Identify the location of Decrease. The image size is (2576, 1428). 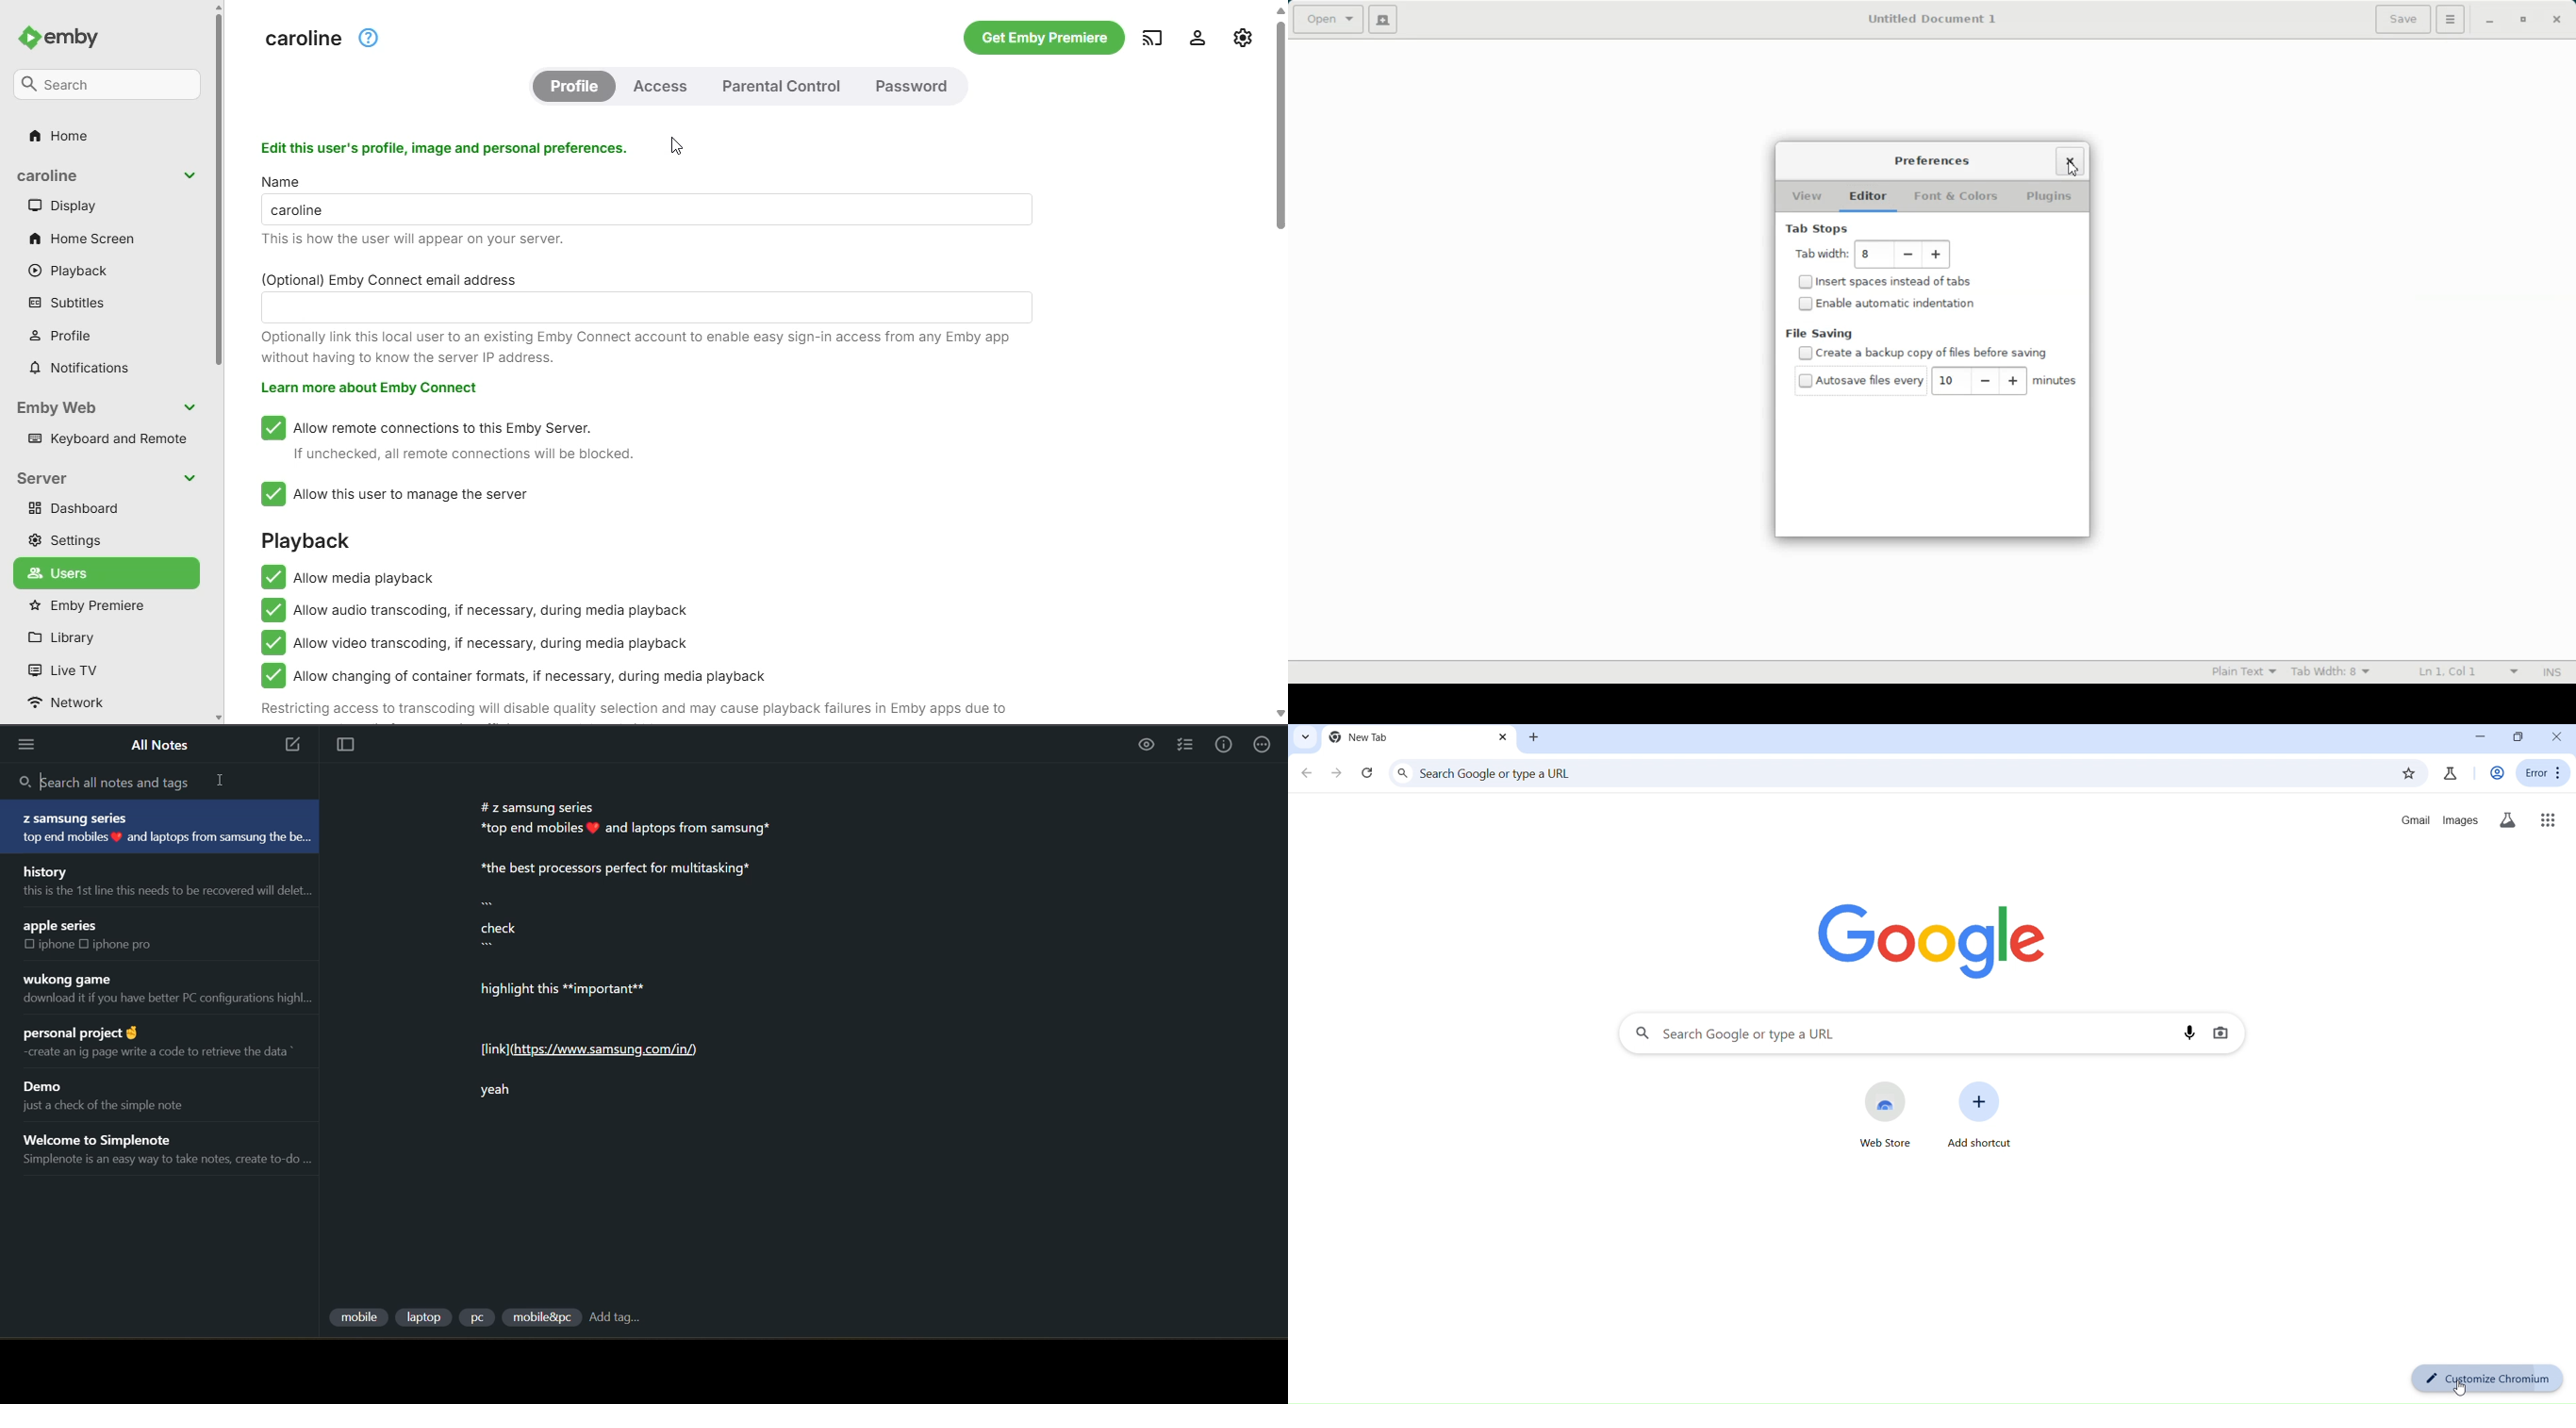
(1910, 256).